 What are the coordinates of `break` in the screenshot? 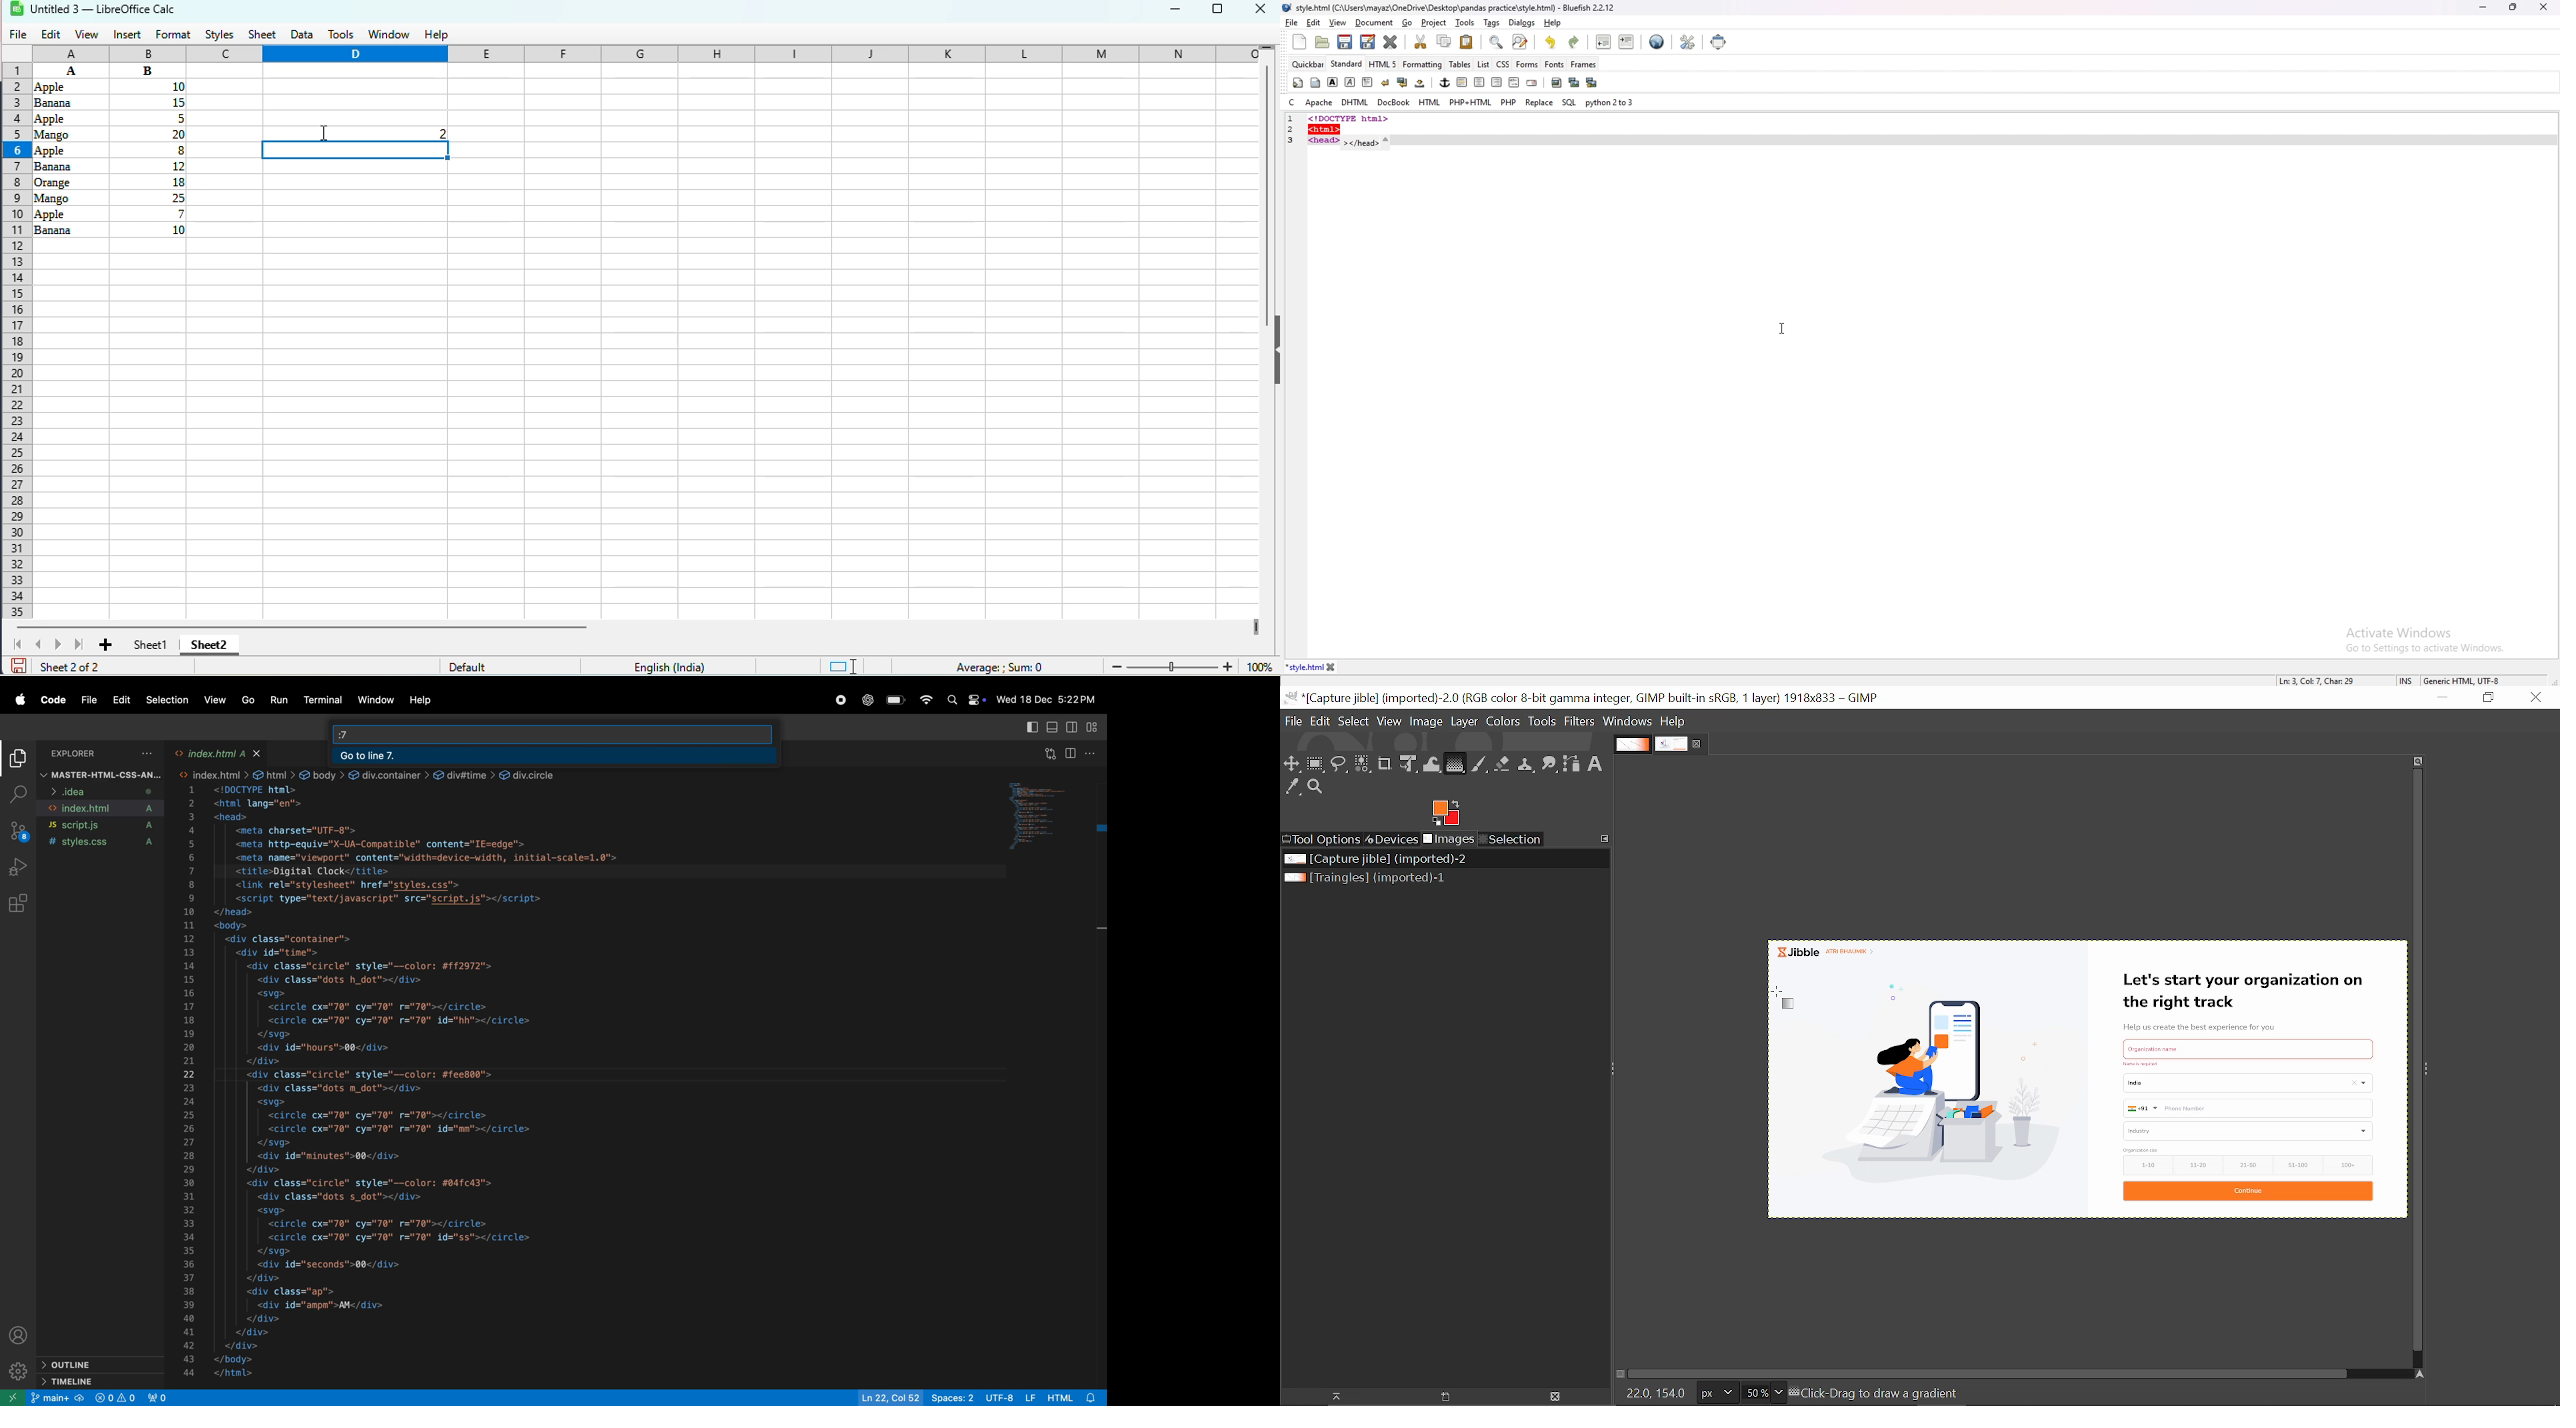 It's located at (1385, 82).